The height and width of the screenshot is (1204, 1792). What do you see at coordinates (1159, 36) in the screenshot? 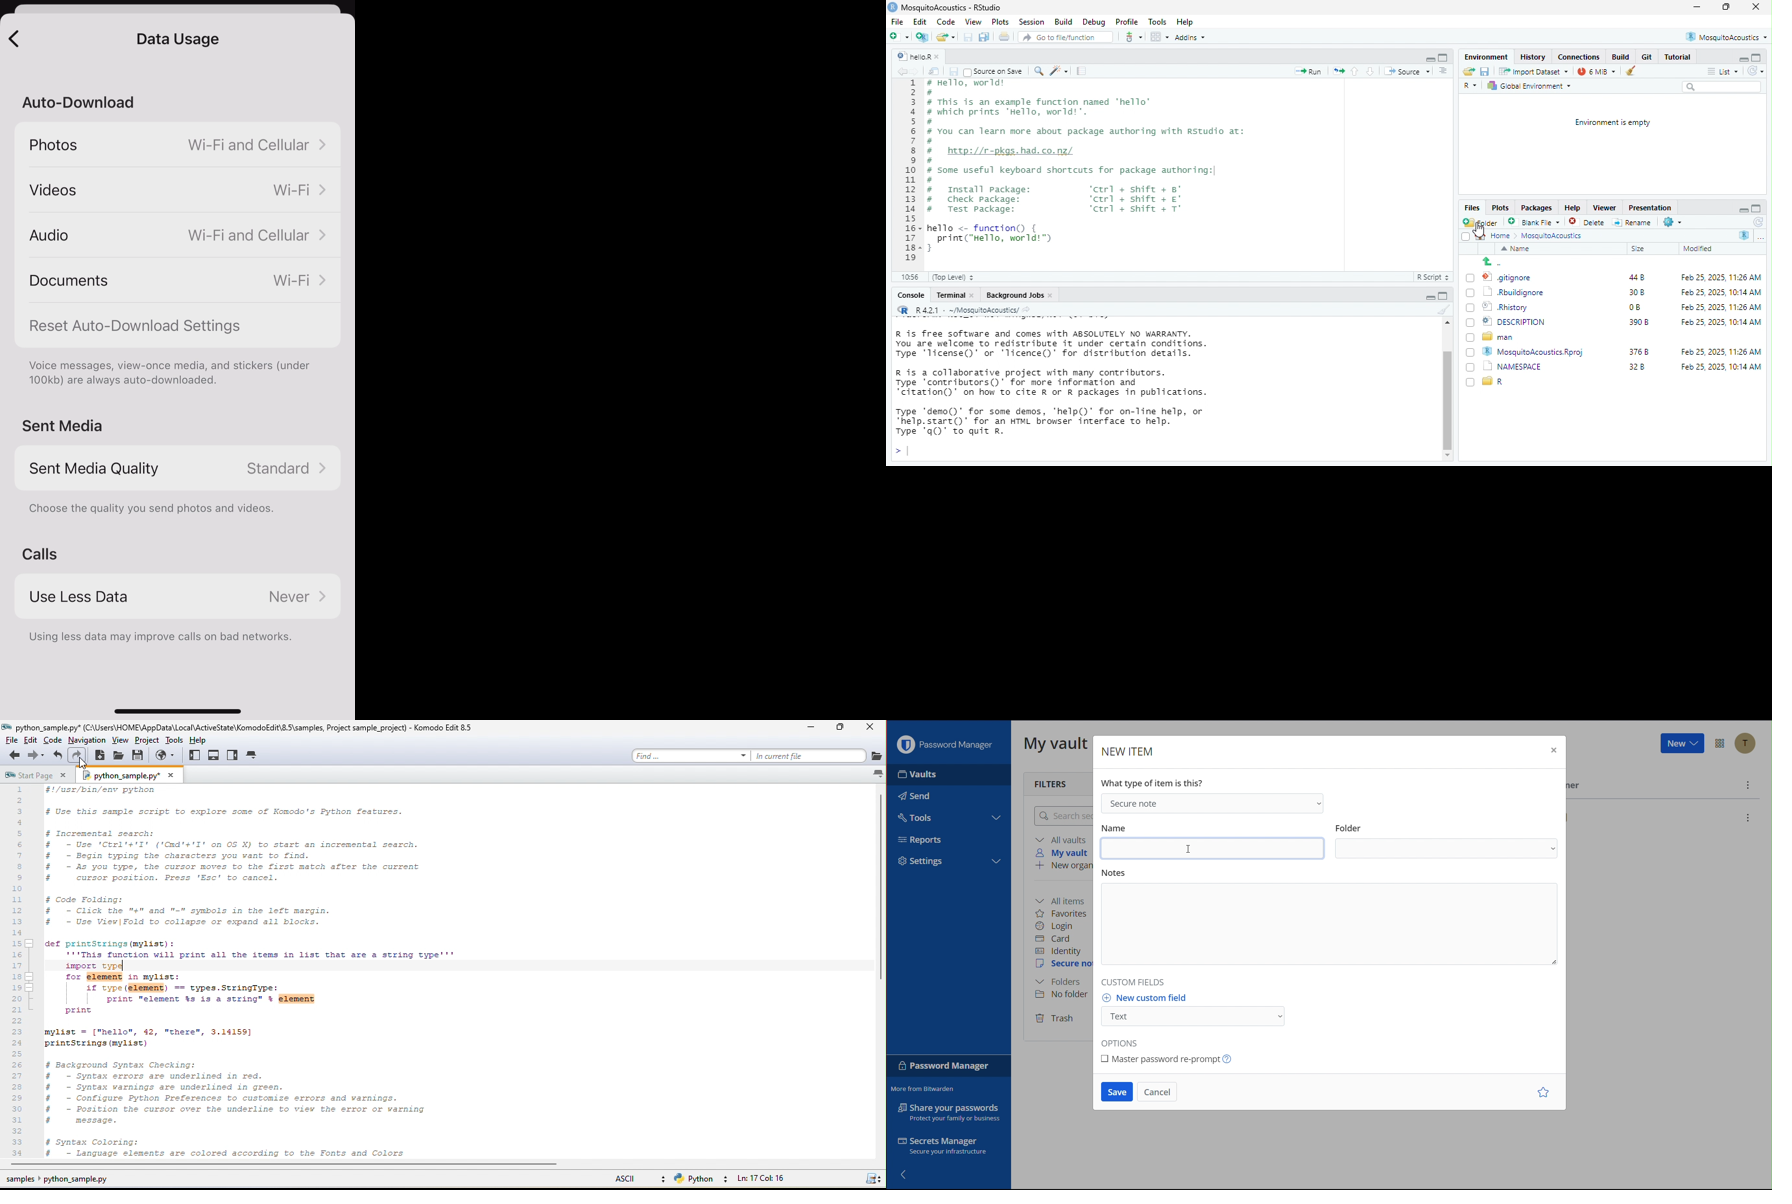
I see `option` at bounding box center [1159, 36].